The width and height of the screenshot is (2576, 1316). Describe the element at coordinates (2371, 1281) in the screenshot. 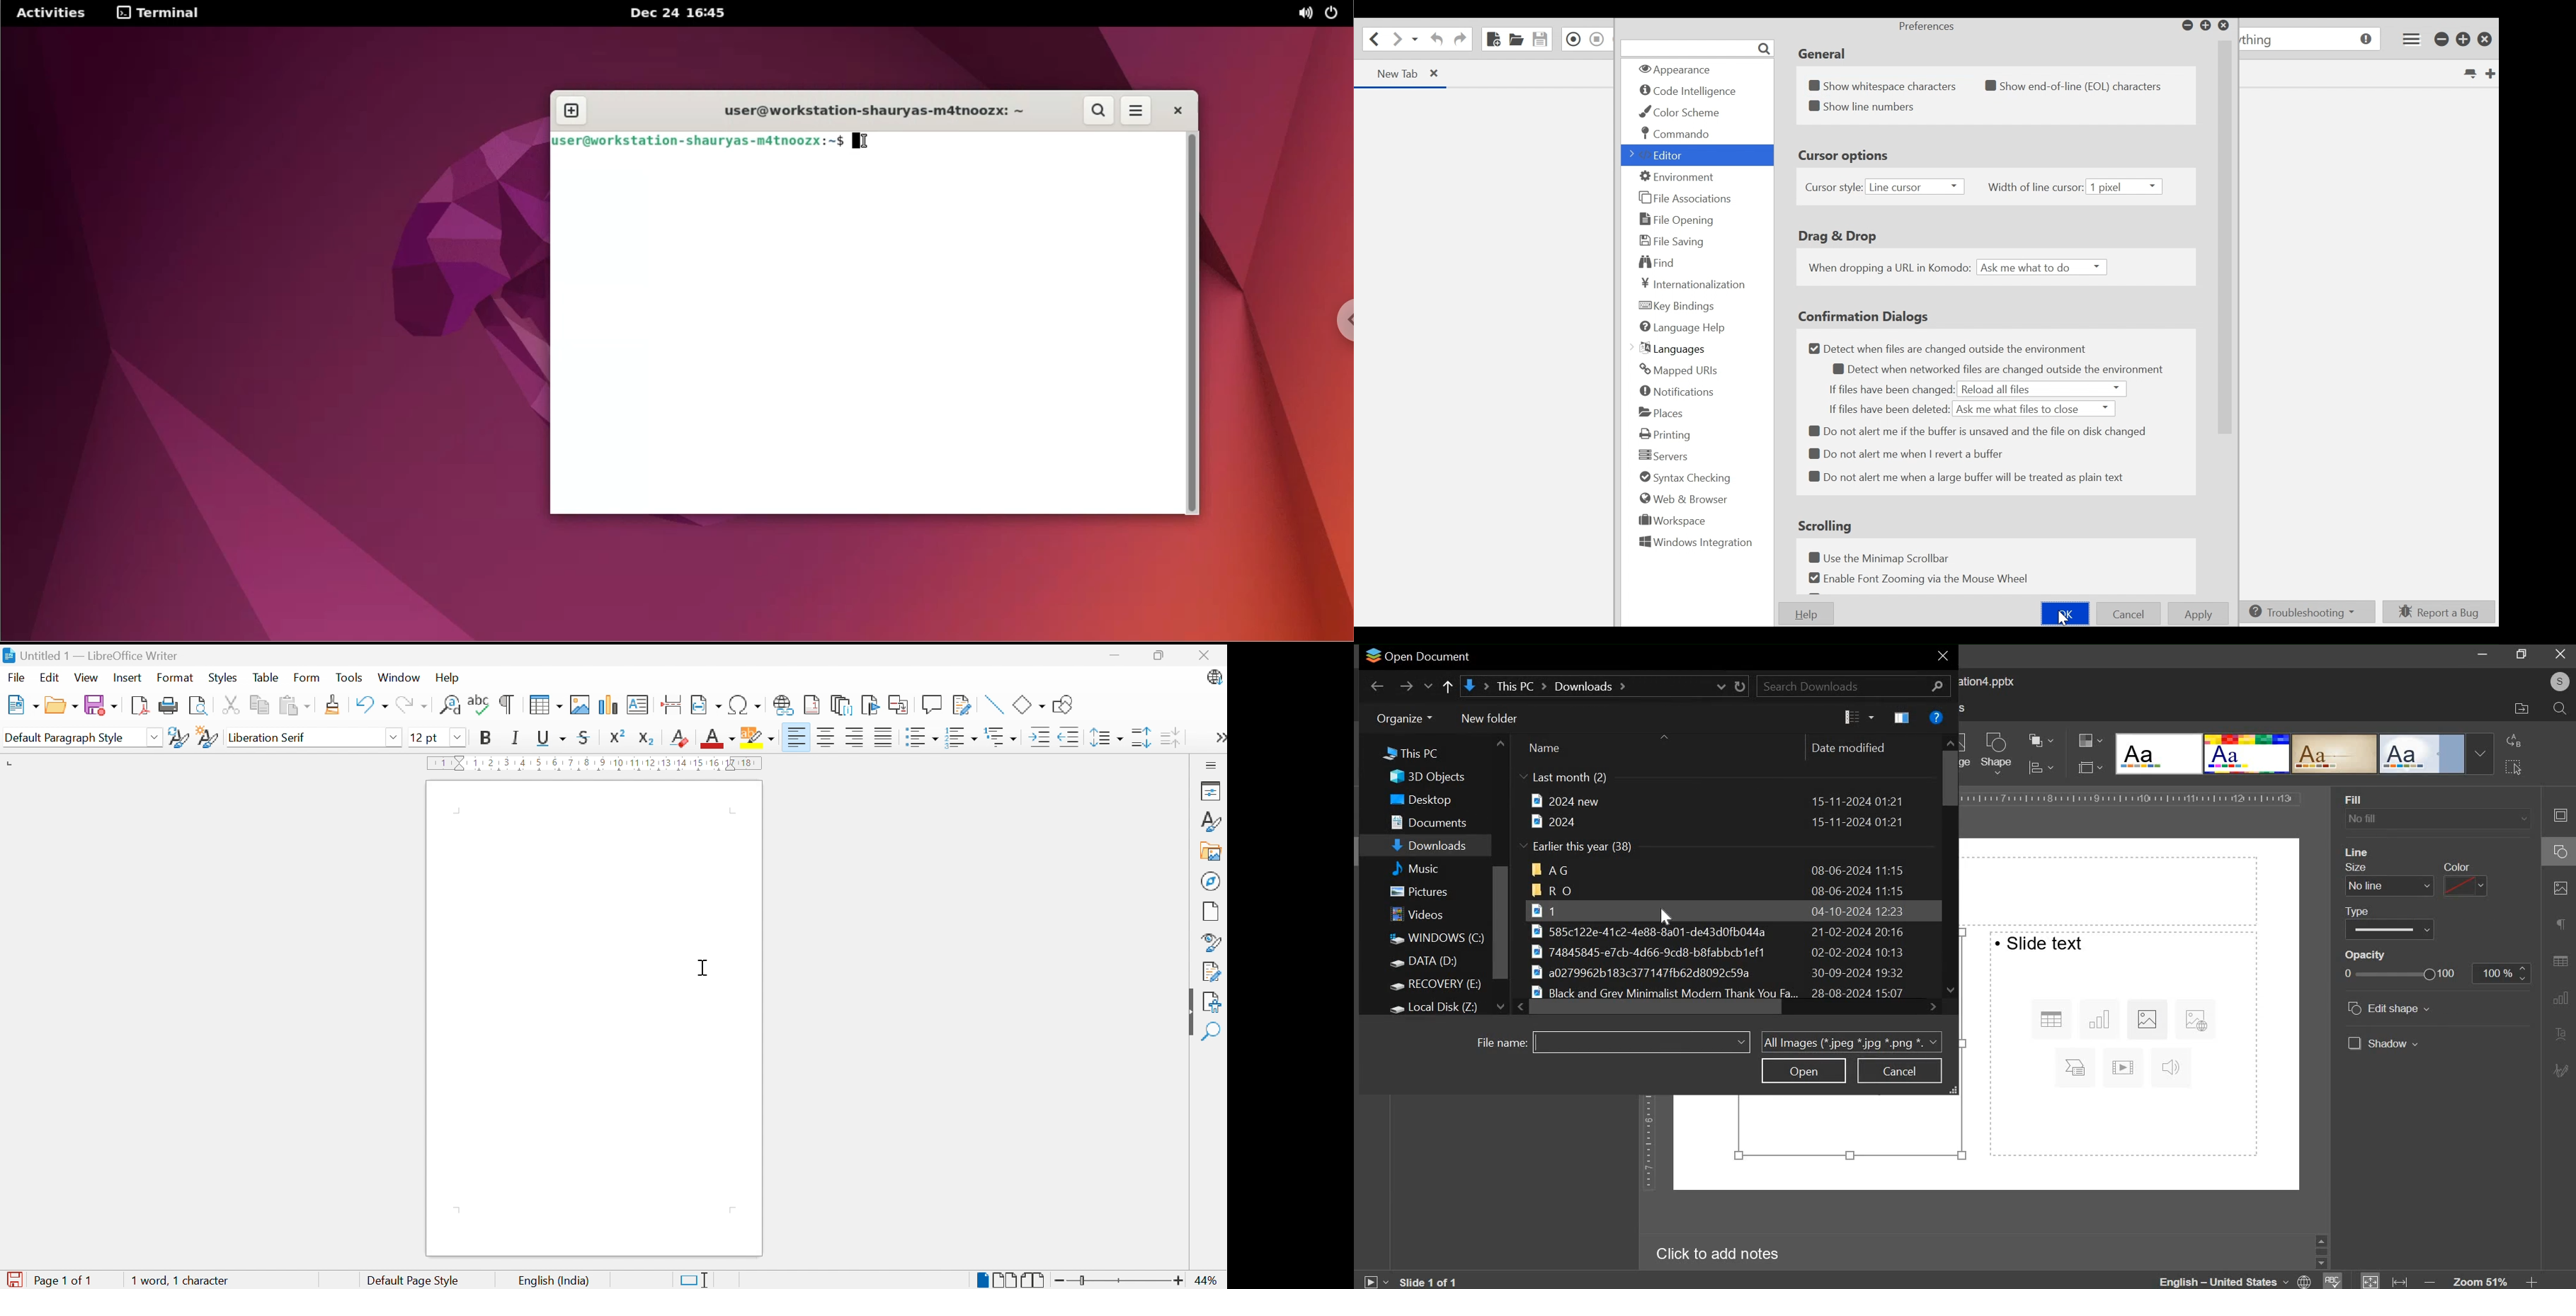

I see `fit to window` at that location.